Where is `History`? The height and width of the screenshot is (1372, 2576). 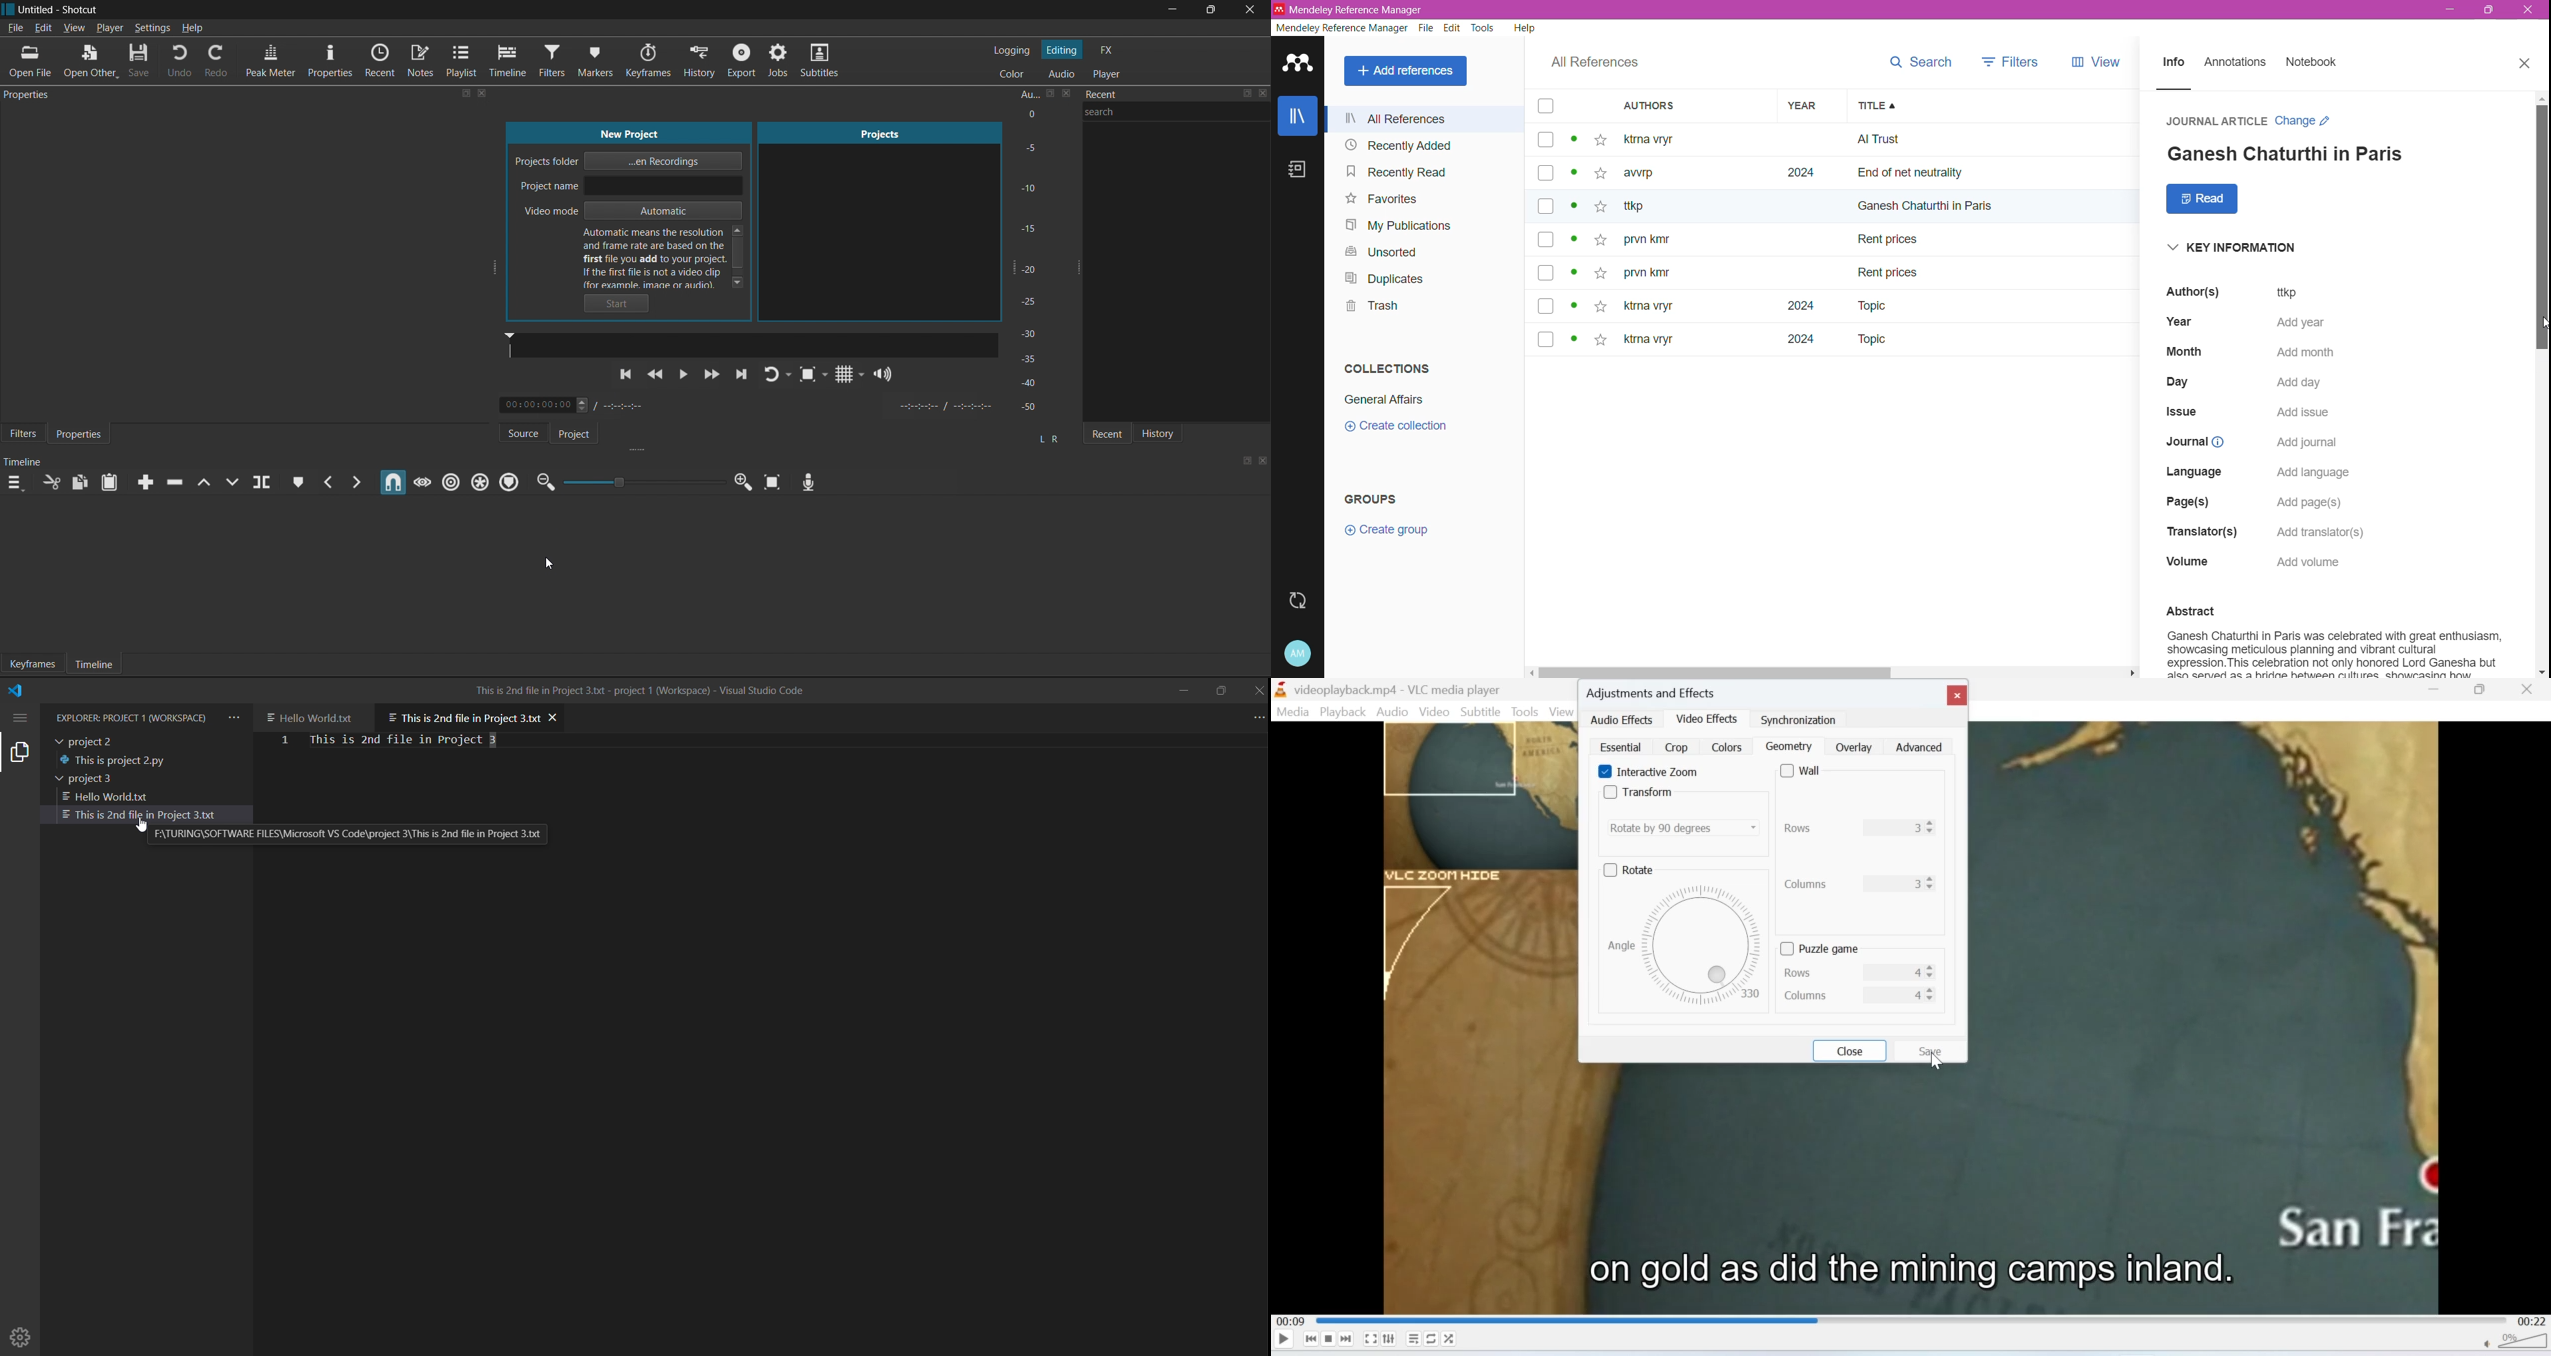 History is located at coordinates (1165, 432).